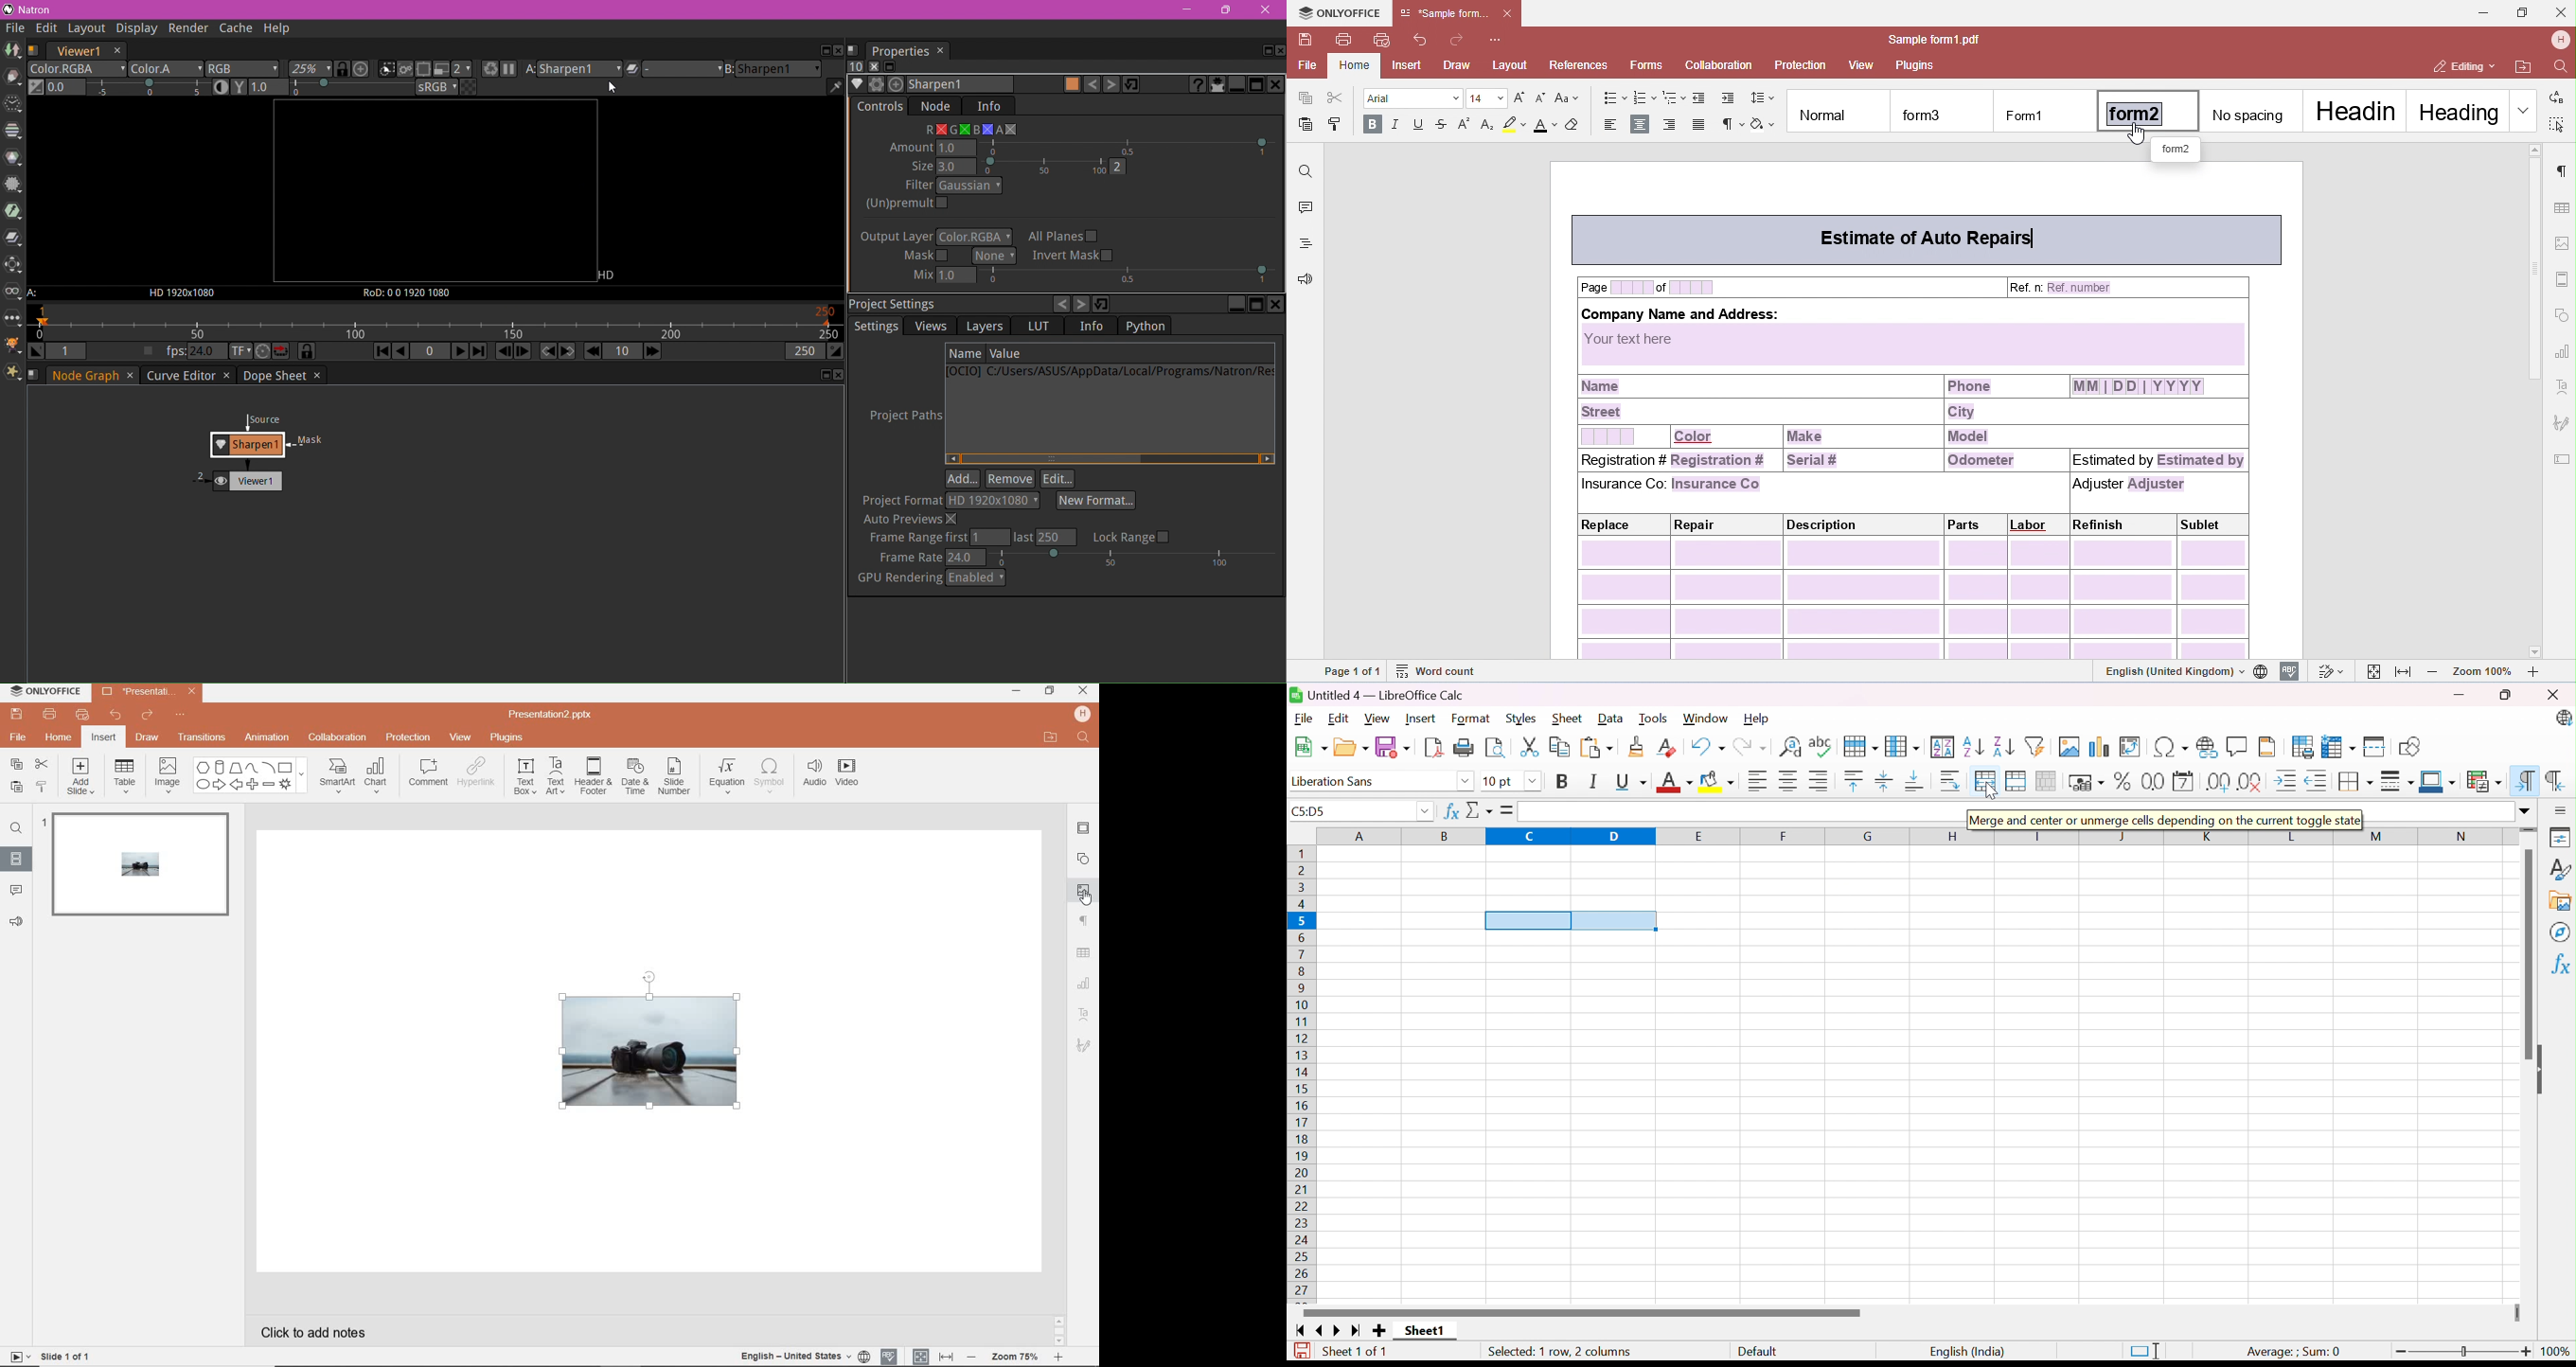  Describe the element at coordinates (344, 1330) in the screenshot. I see `click to add notes` at that location.